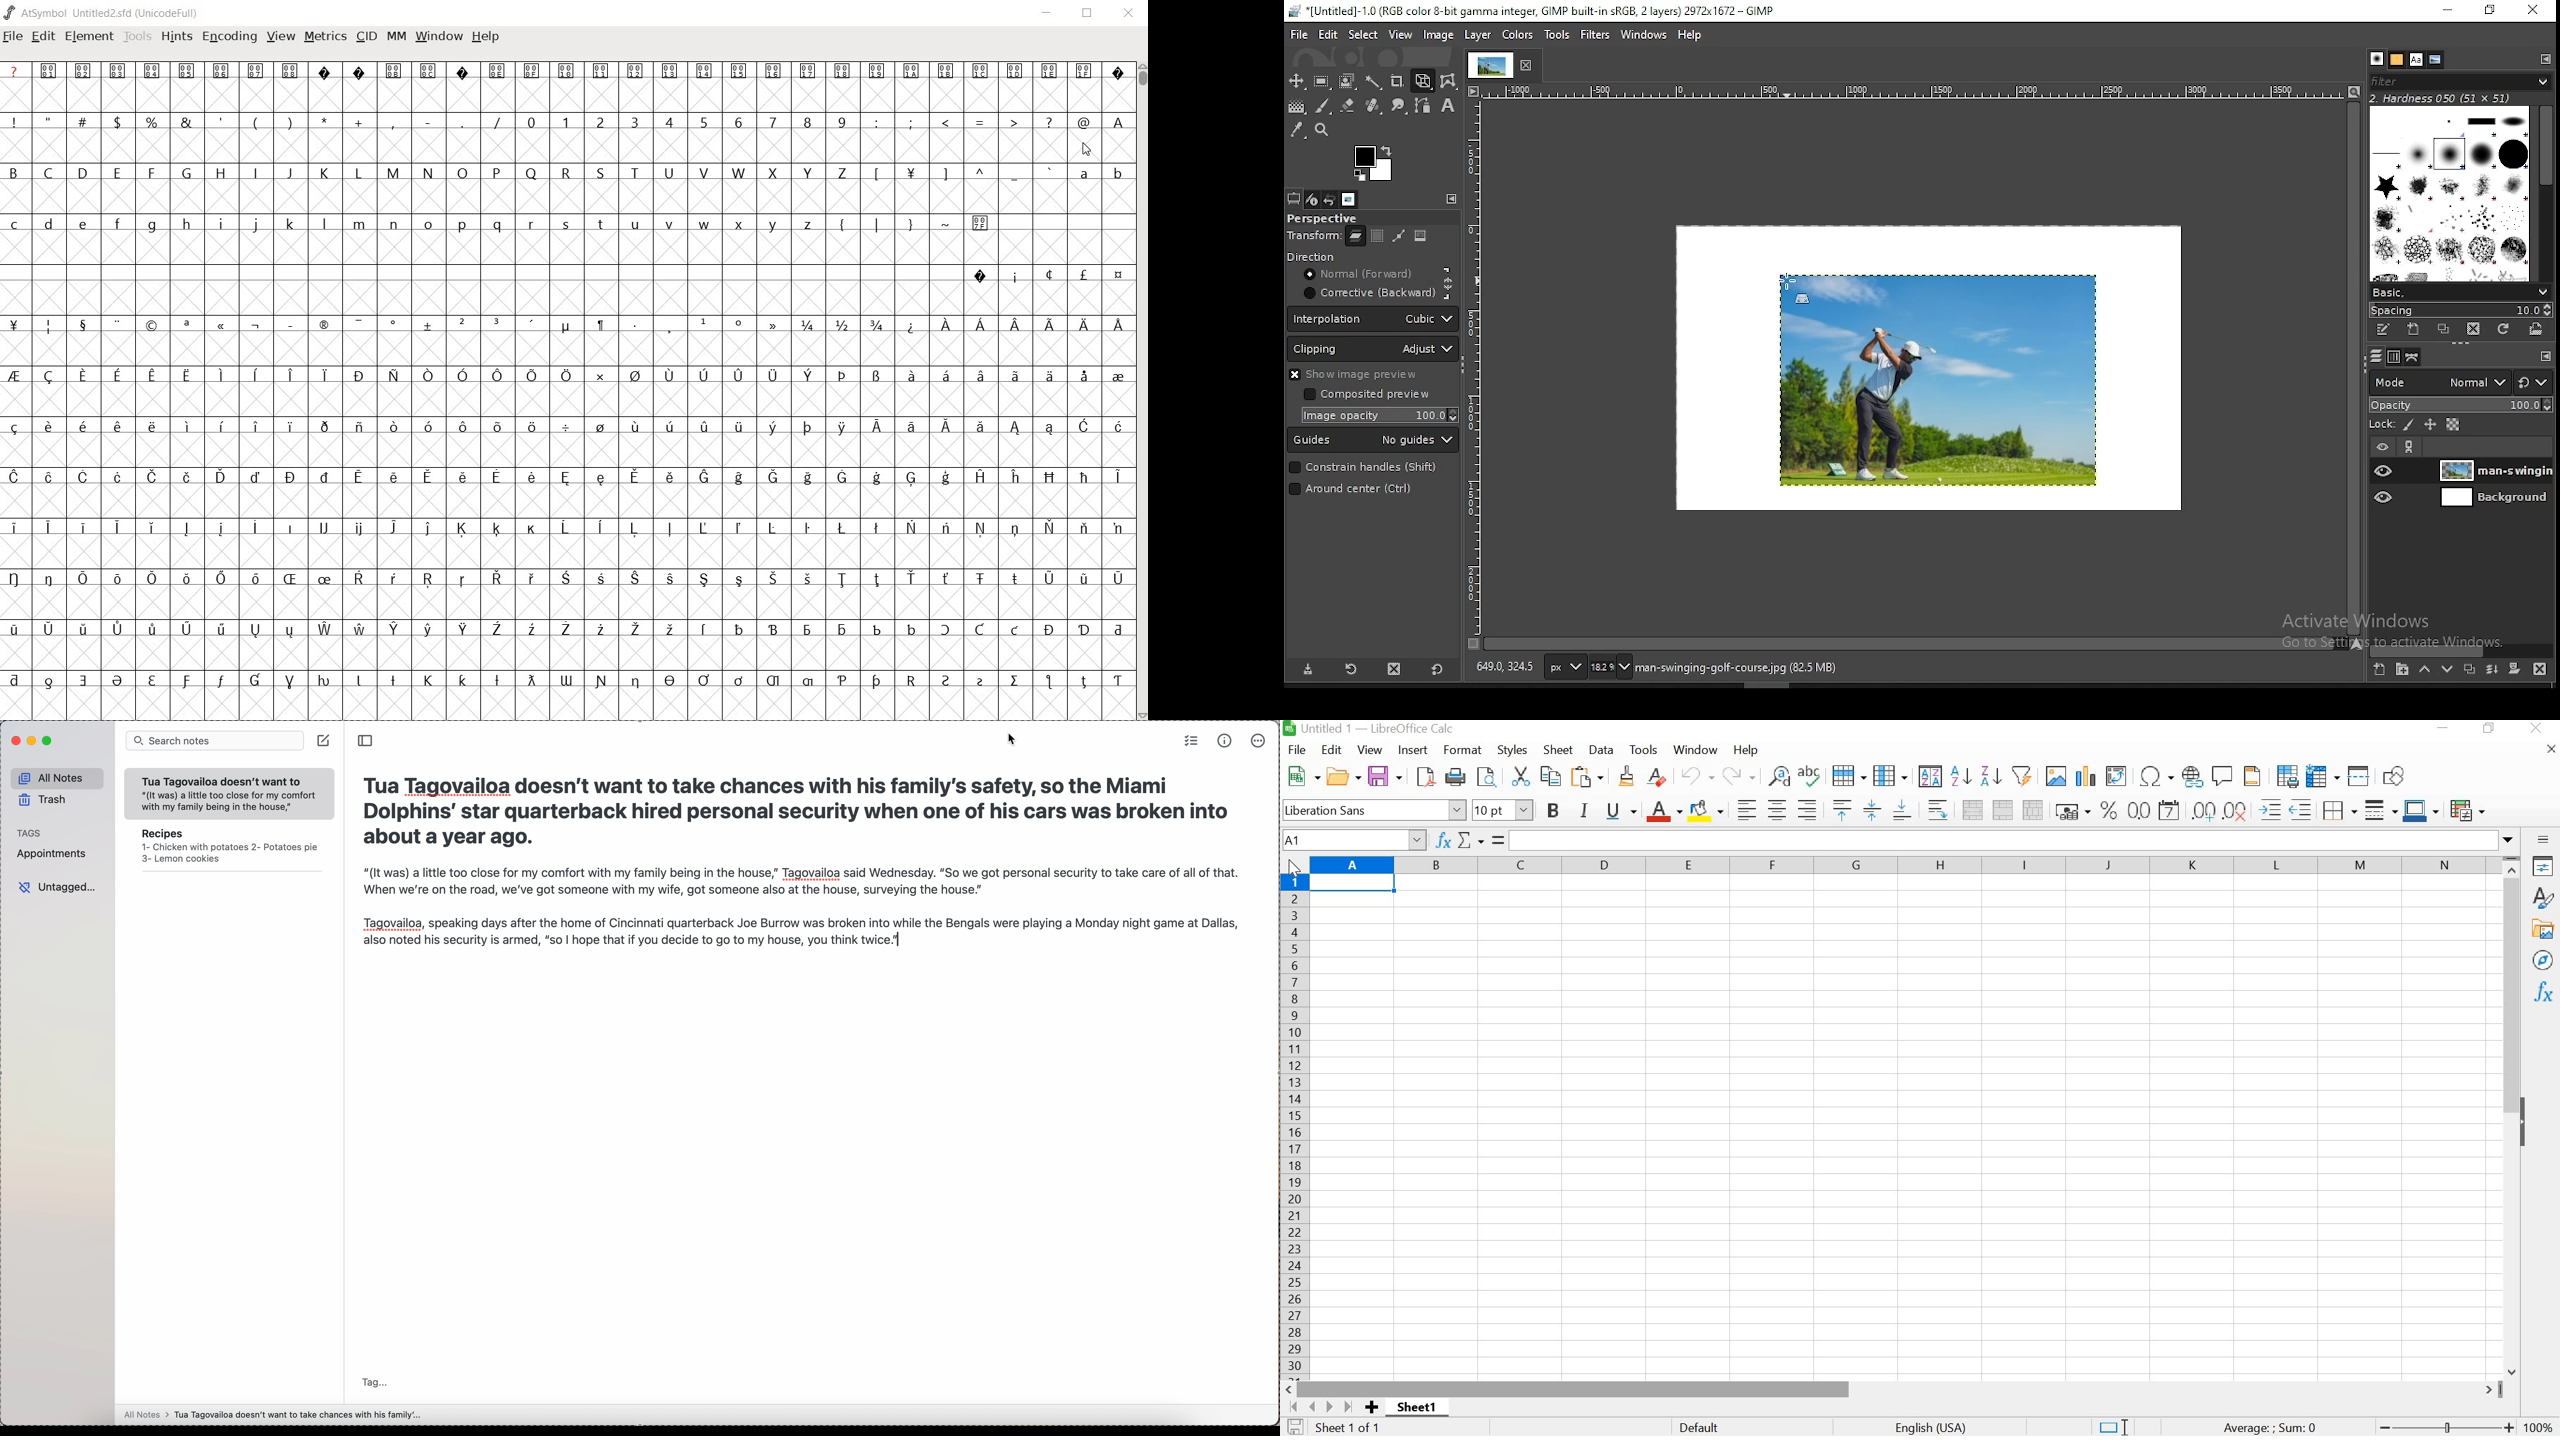 The width and height of the screenshot is (2576, 1456). What do you see at coordinates (57, 854) in the screenshot?
I see `appointments` at bounding box center [57, 854].